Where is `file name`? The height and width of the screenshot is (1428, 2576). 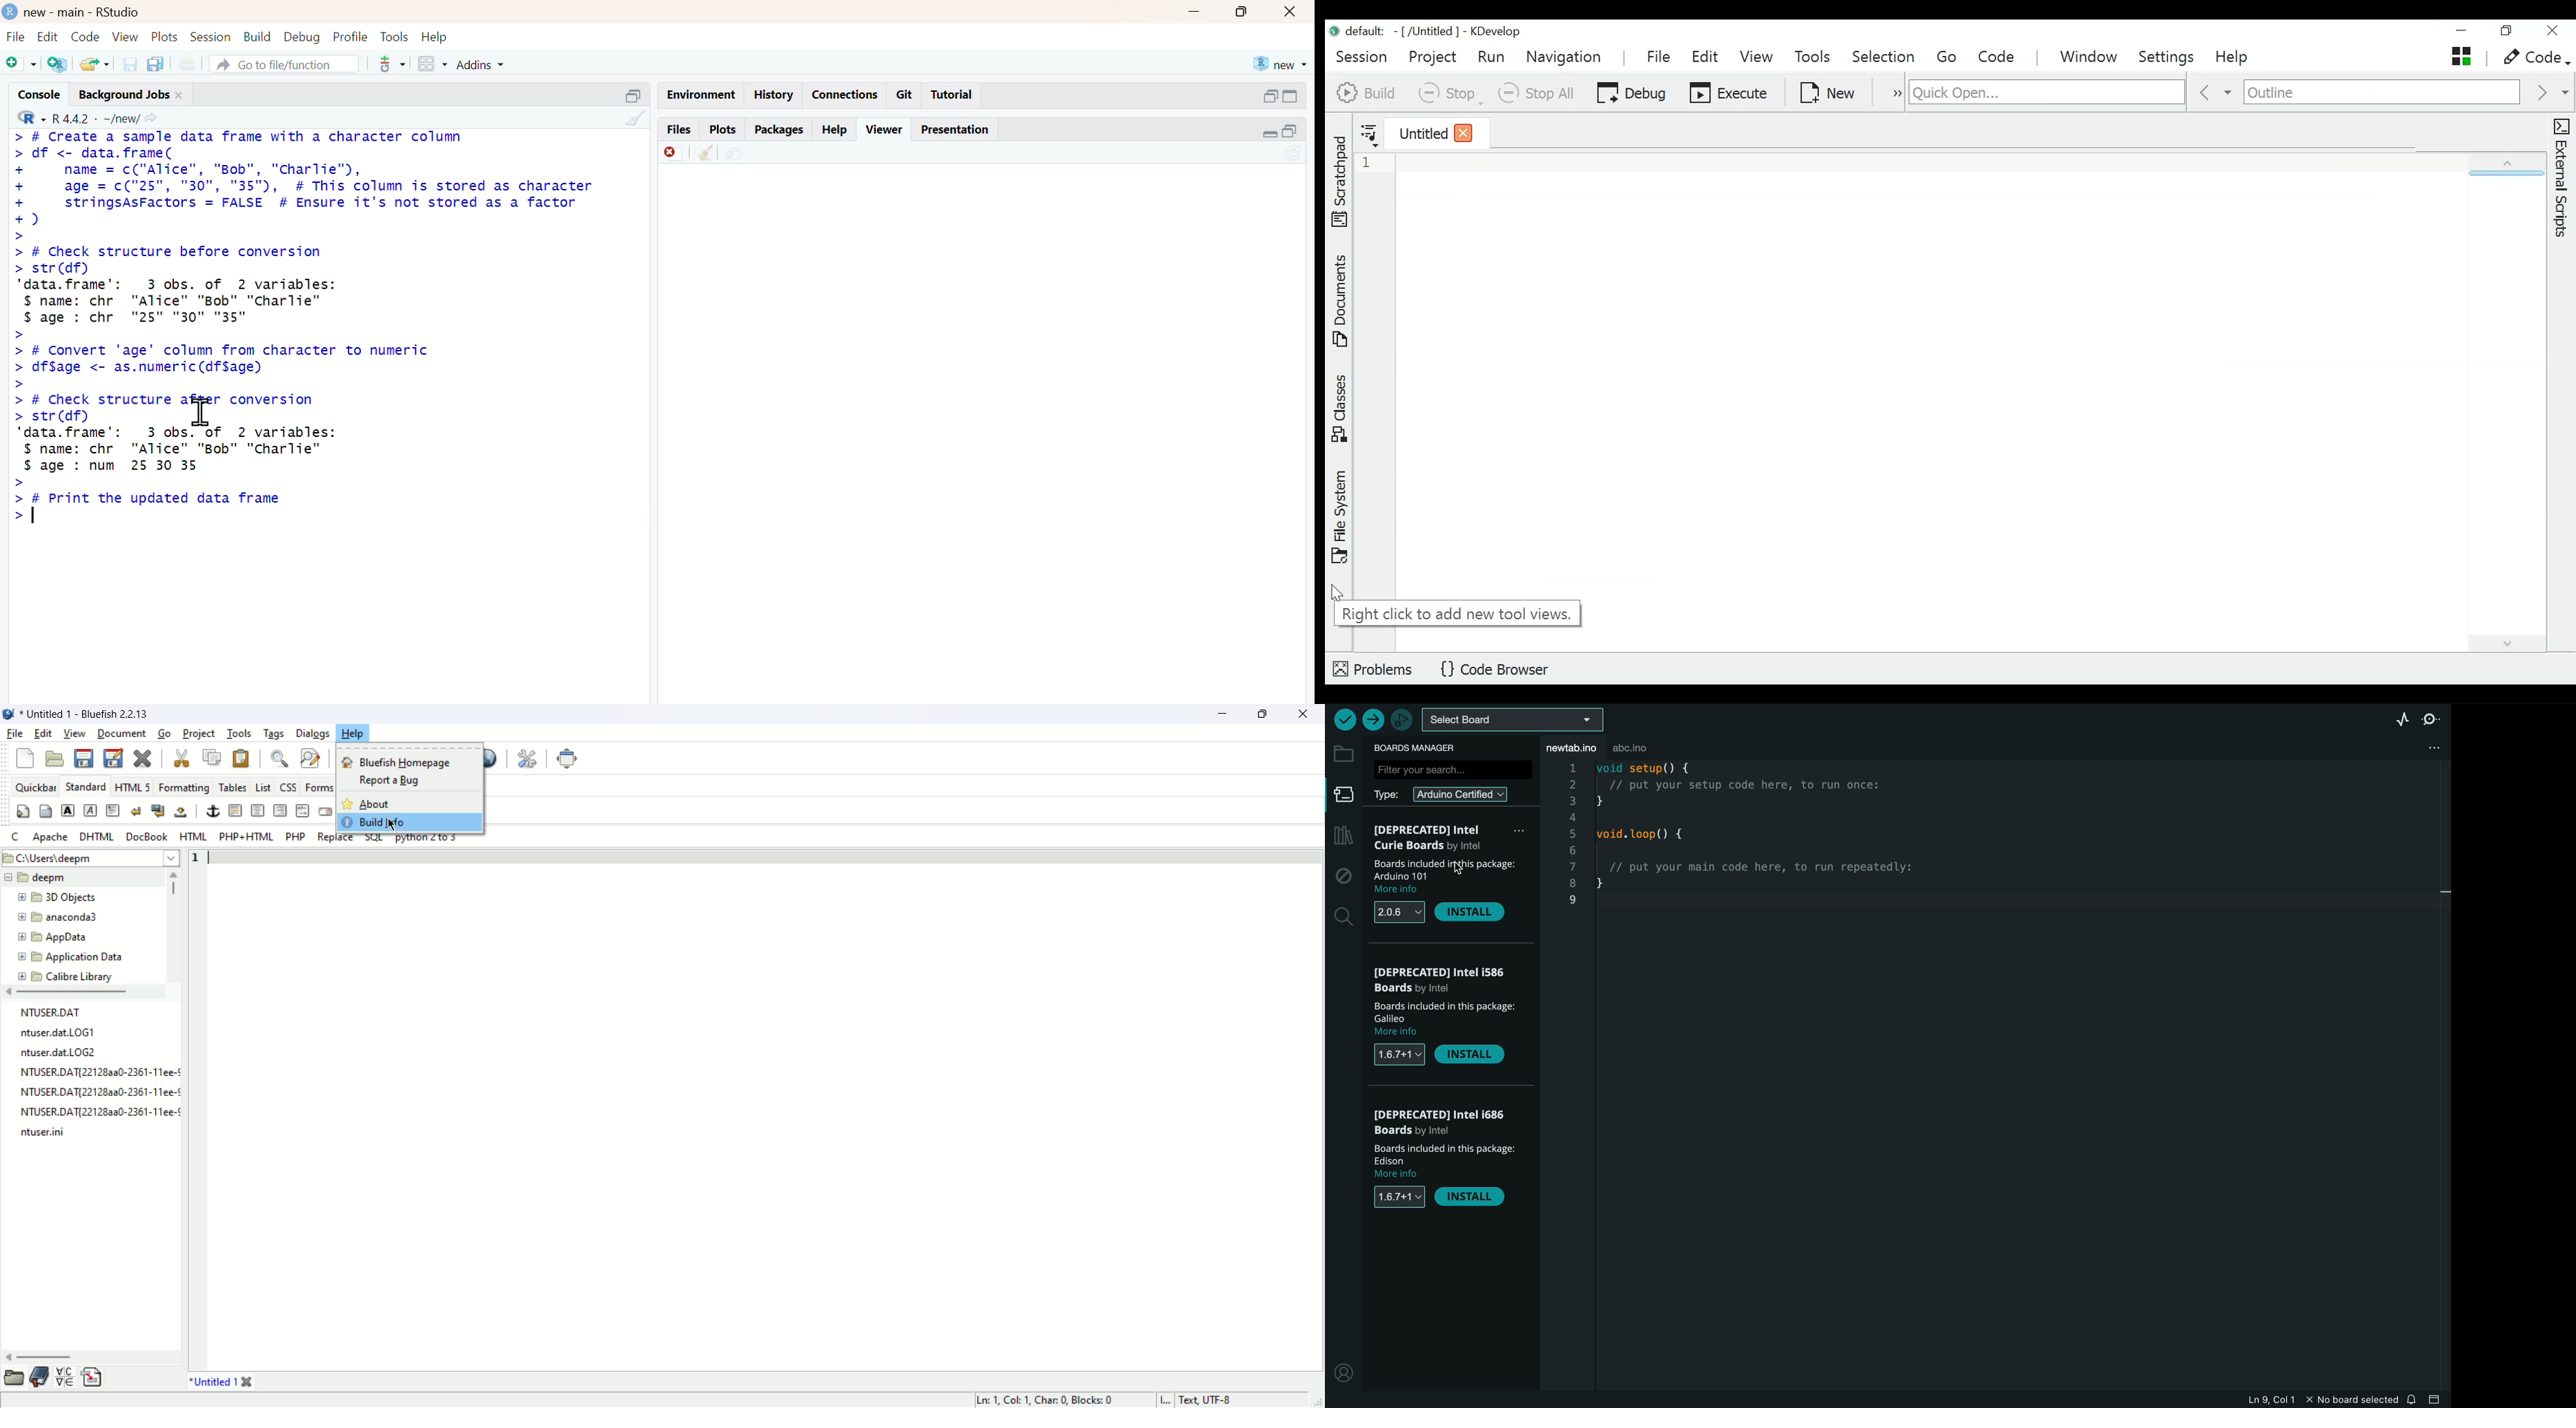
file name is located at coordinates (43, 1135).